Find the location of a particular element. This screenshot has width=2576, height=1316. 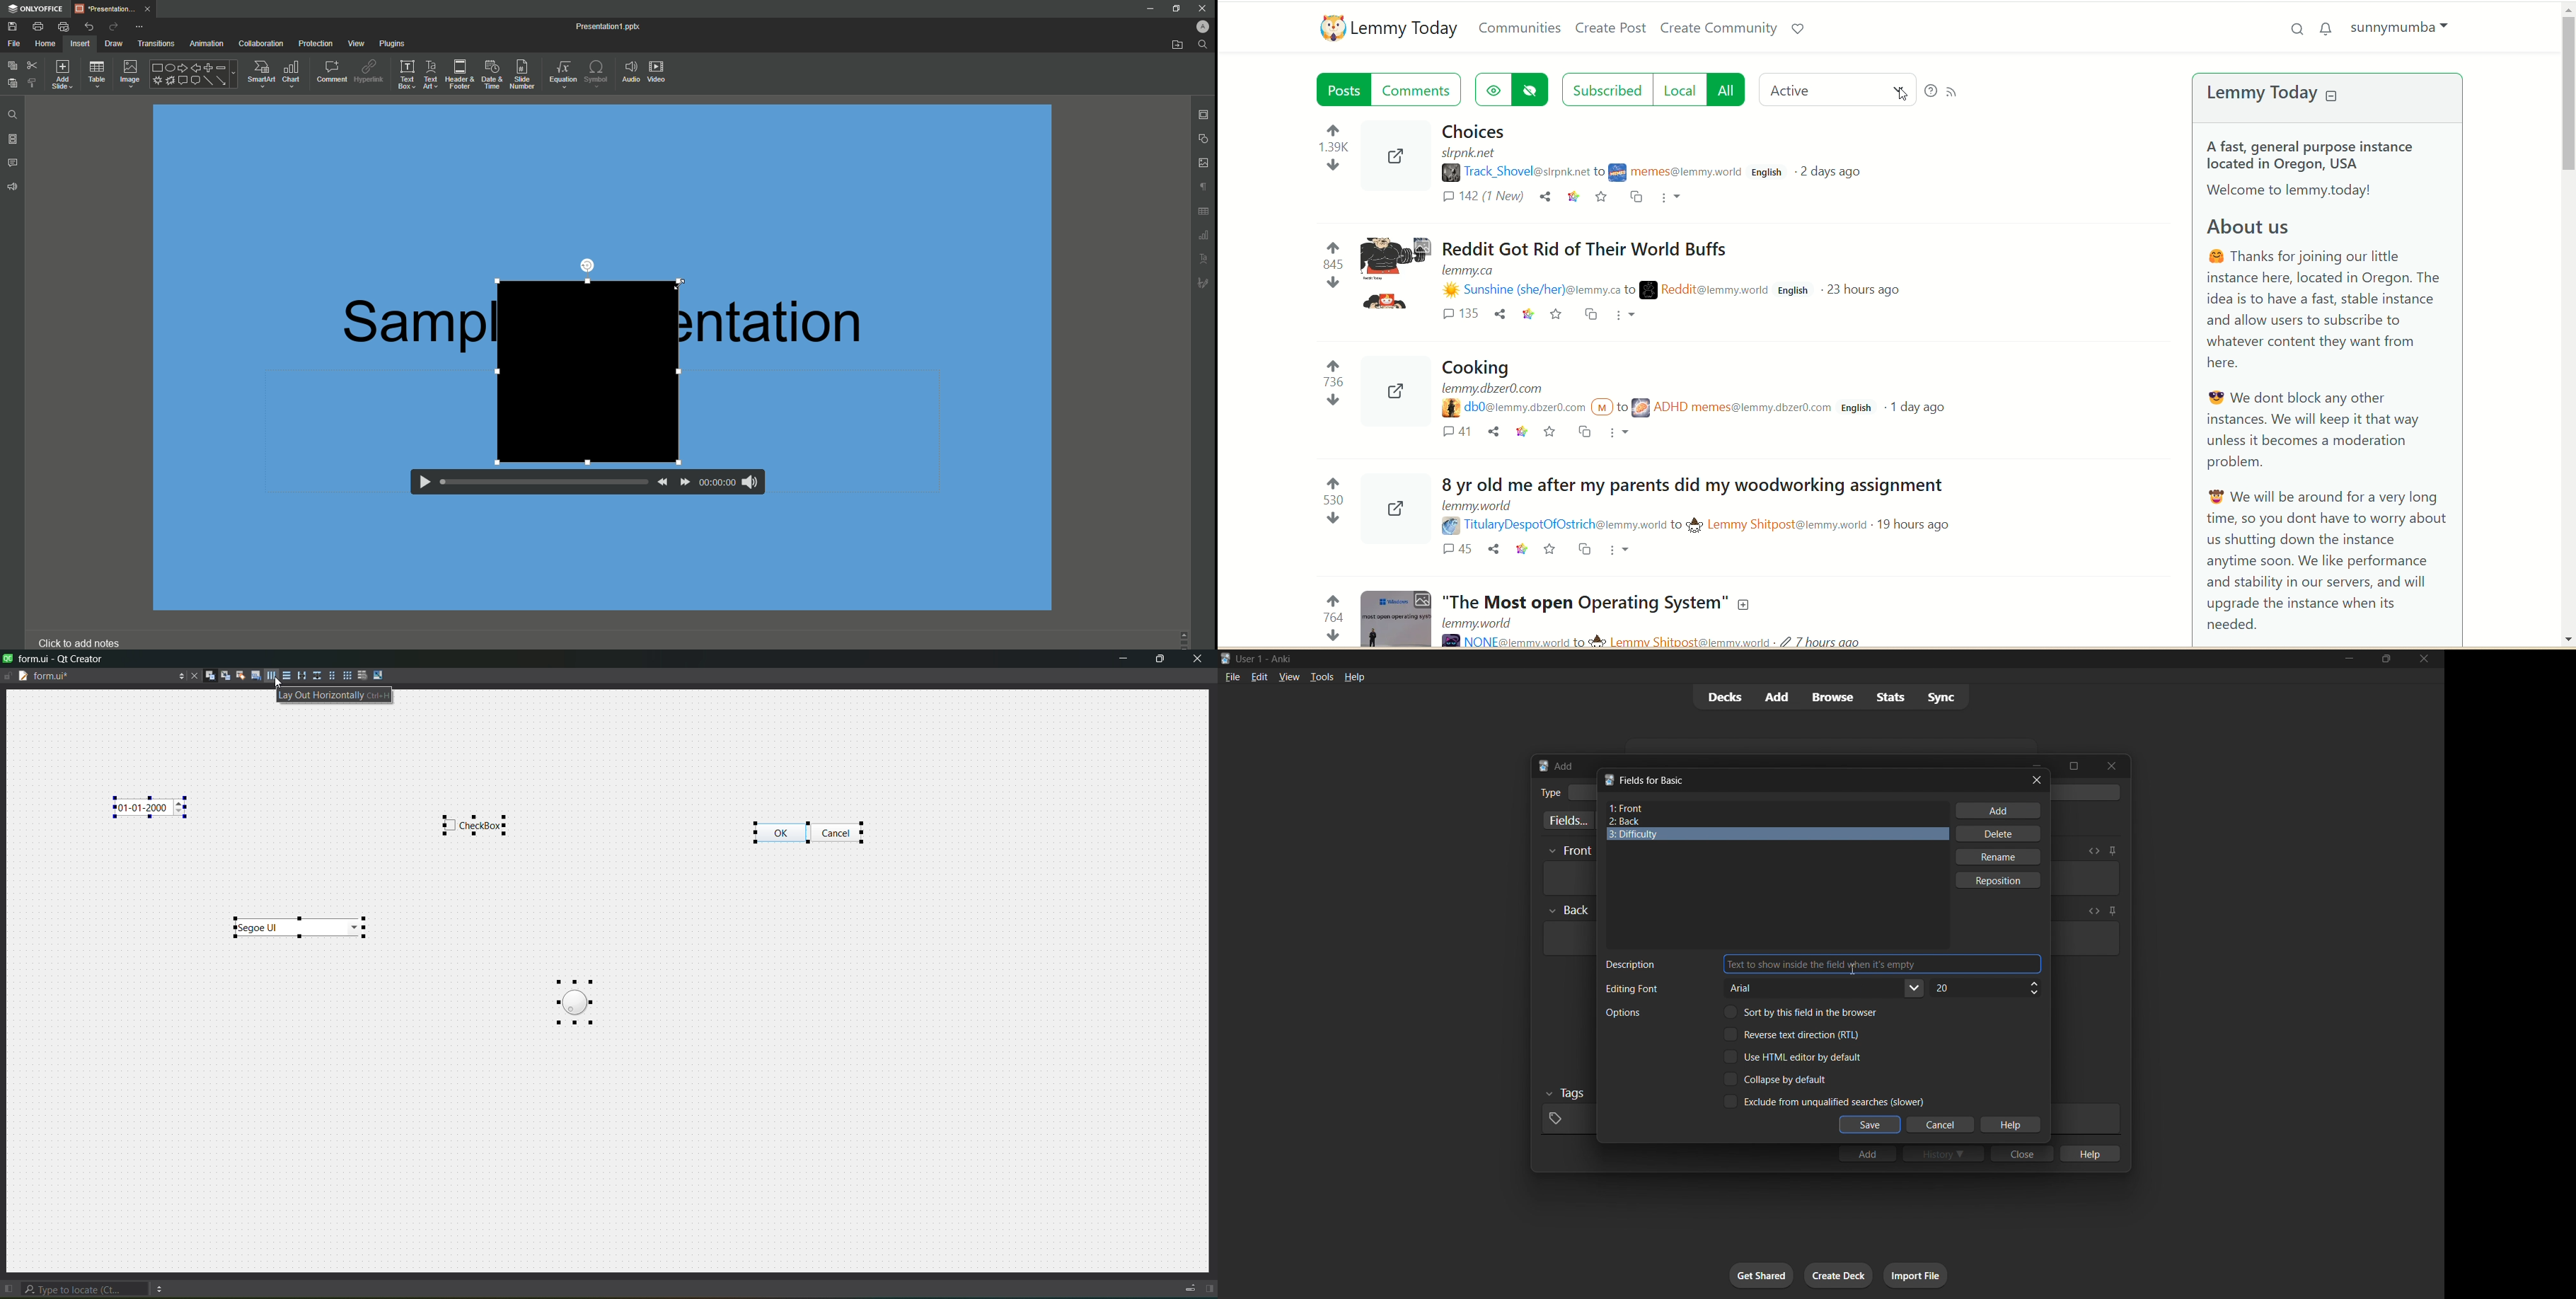

delete is located at coordinates (2000, 834).